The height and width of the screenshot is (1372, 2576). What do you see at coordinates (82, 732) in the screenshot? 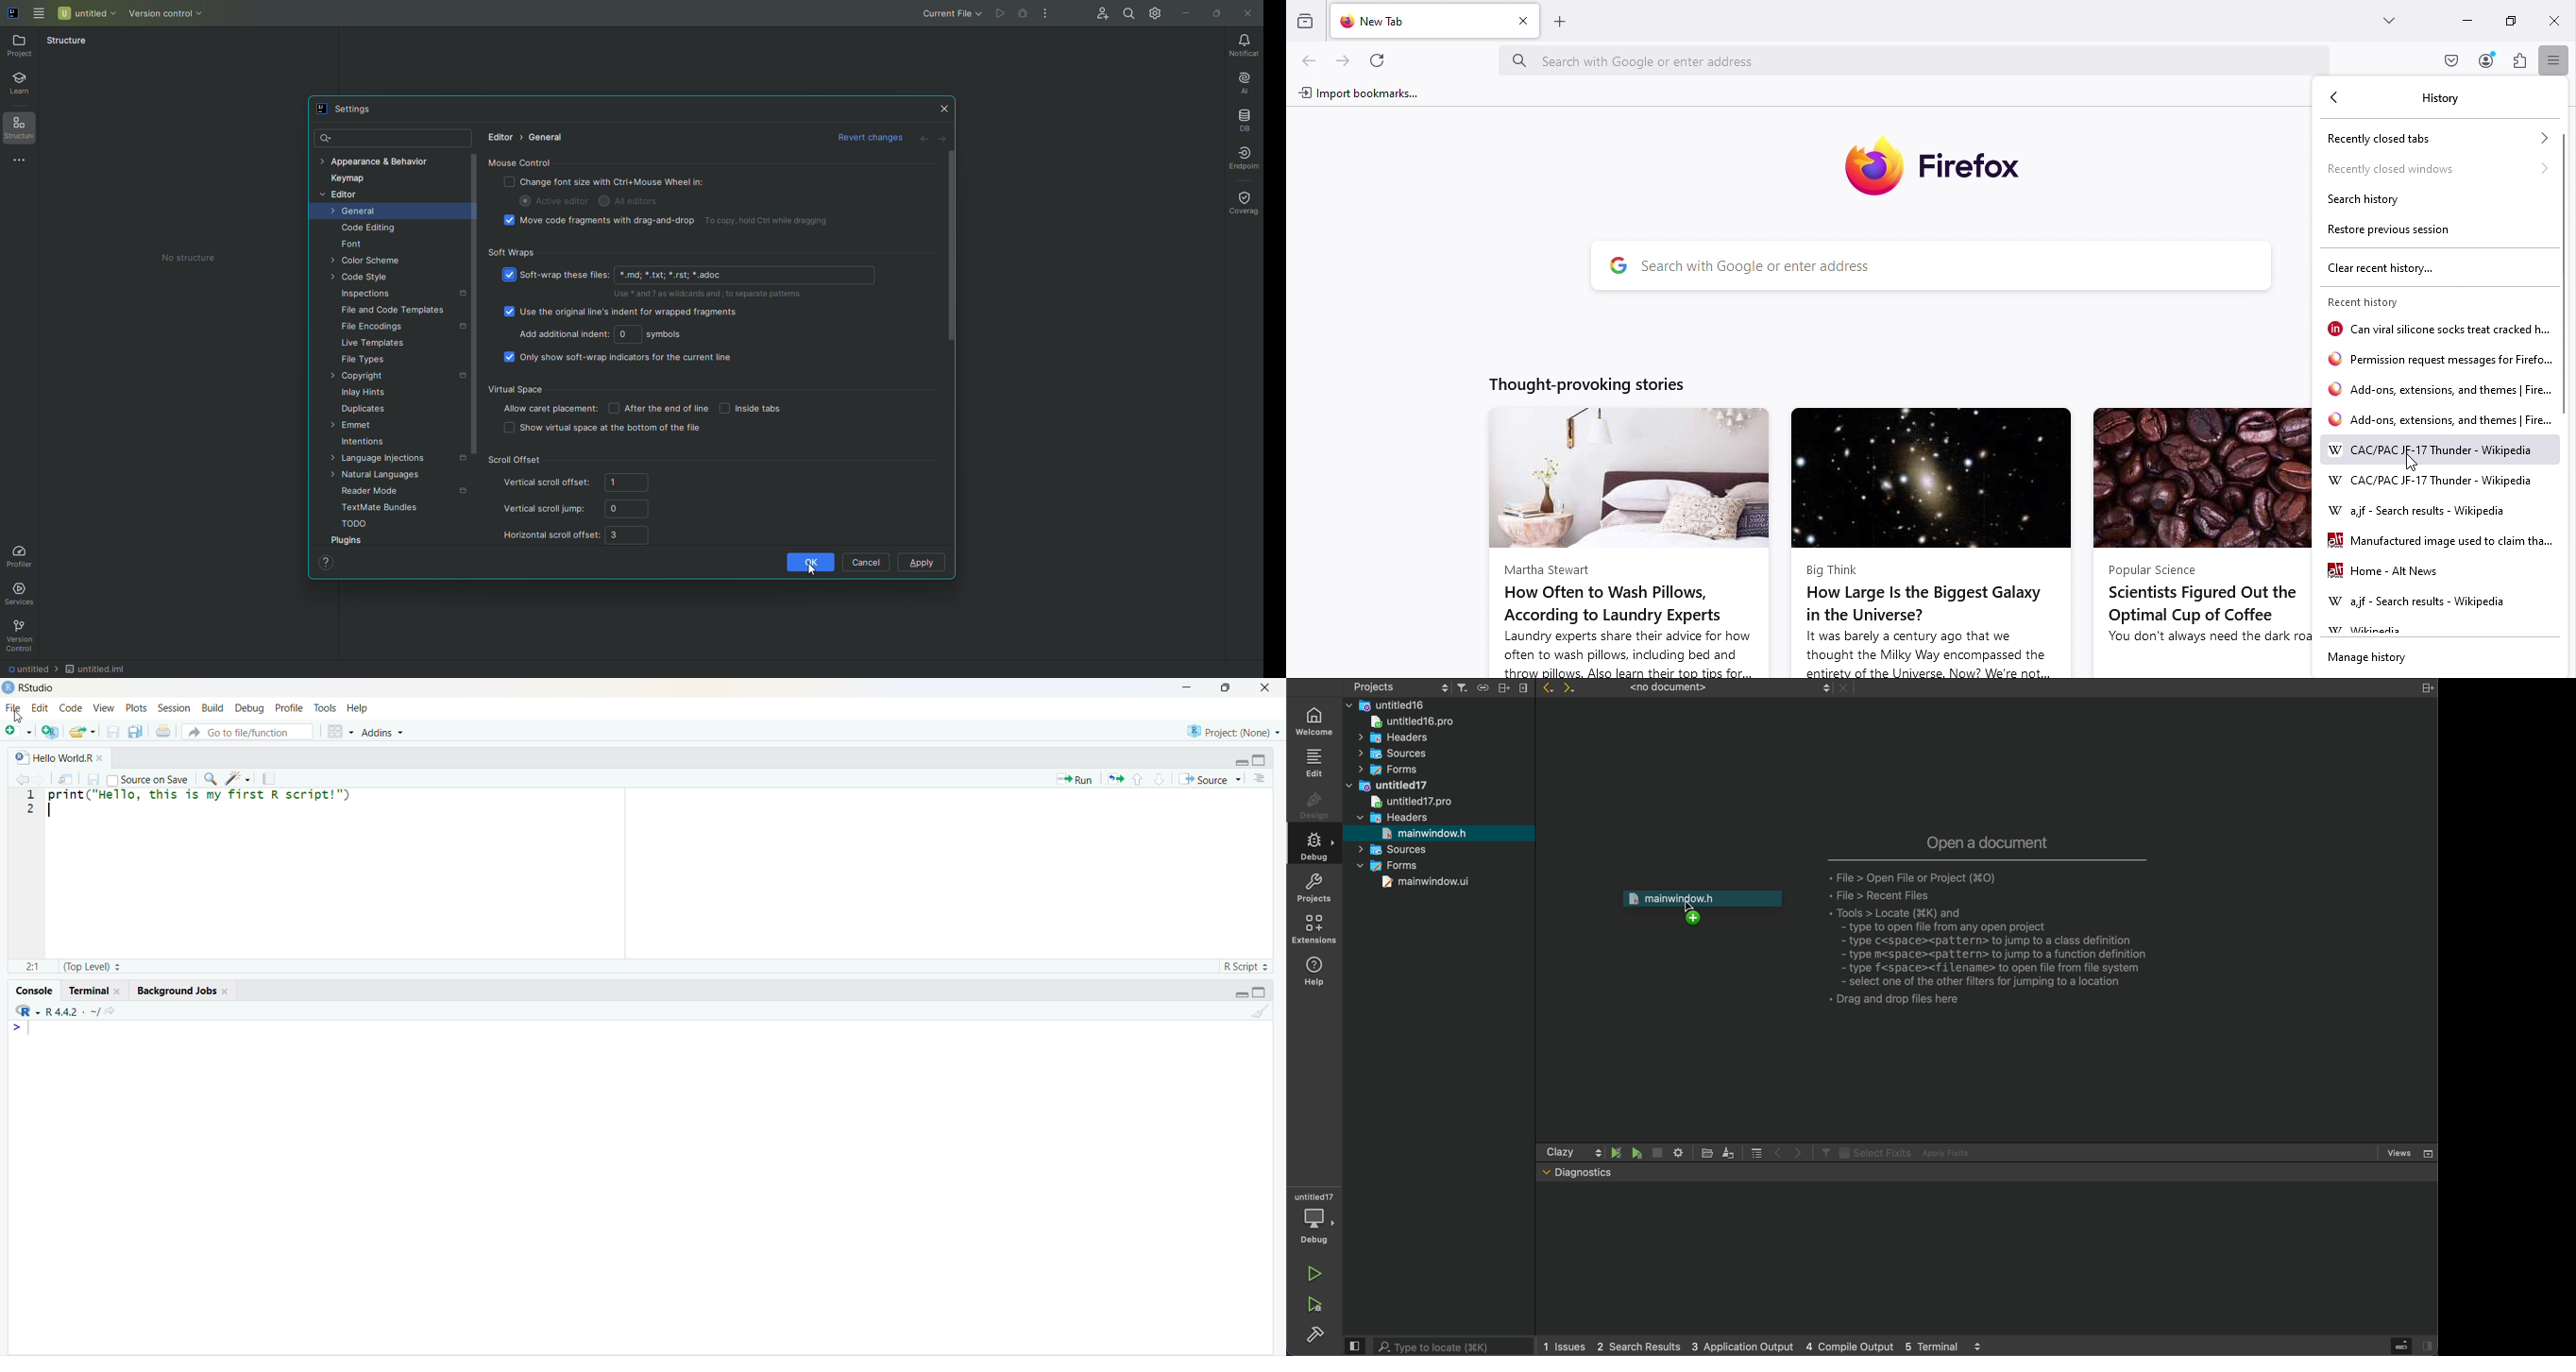
I see `Open an existing file (Ctrl + O)` at bounding box center [82, 732].